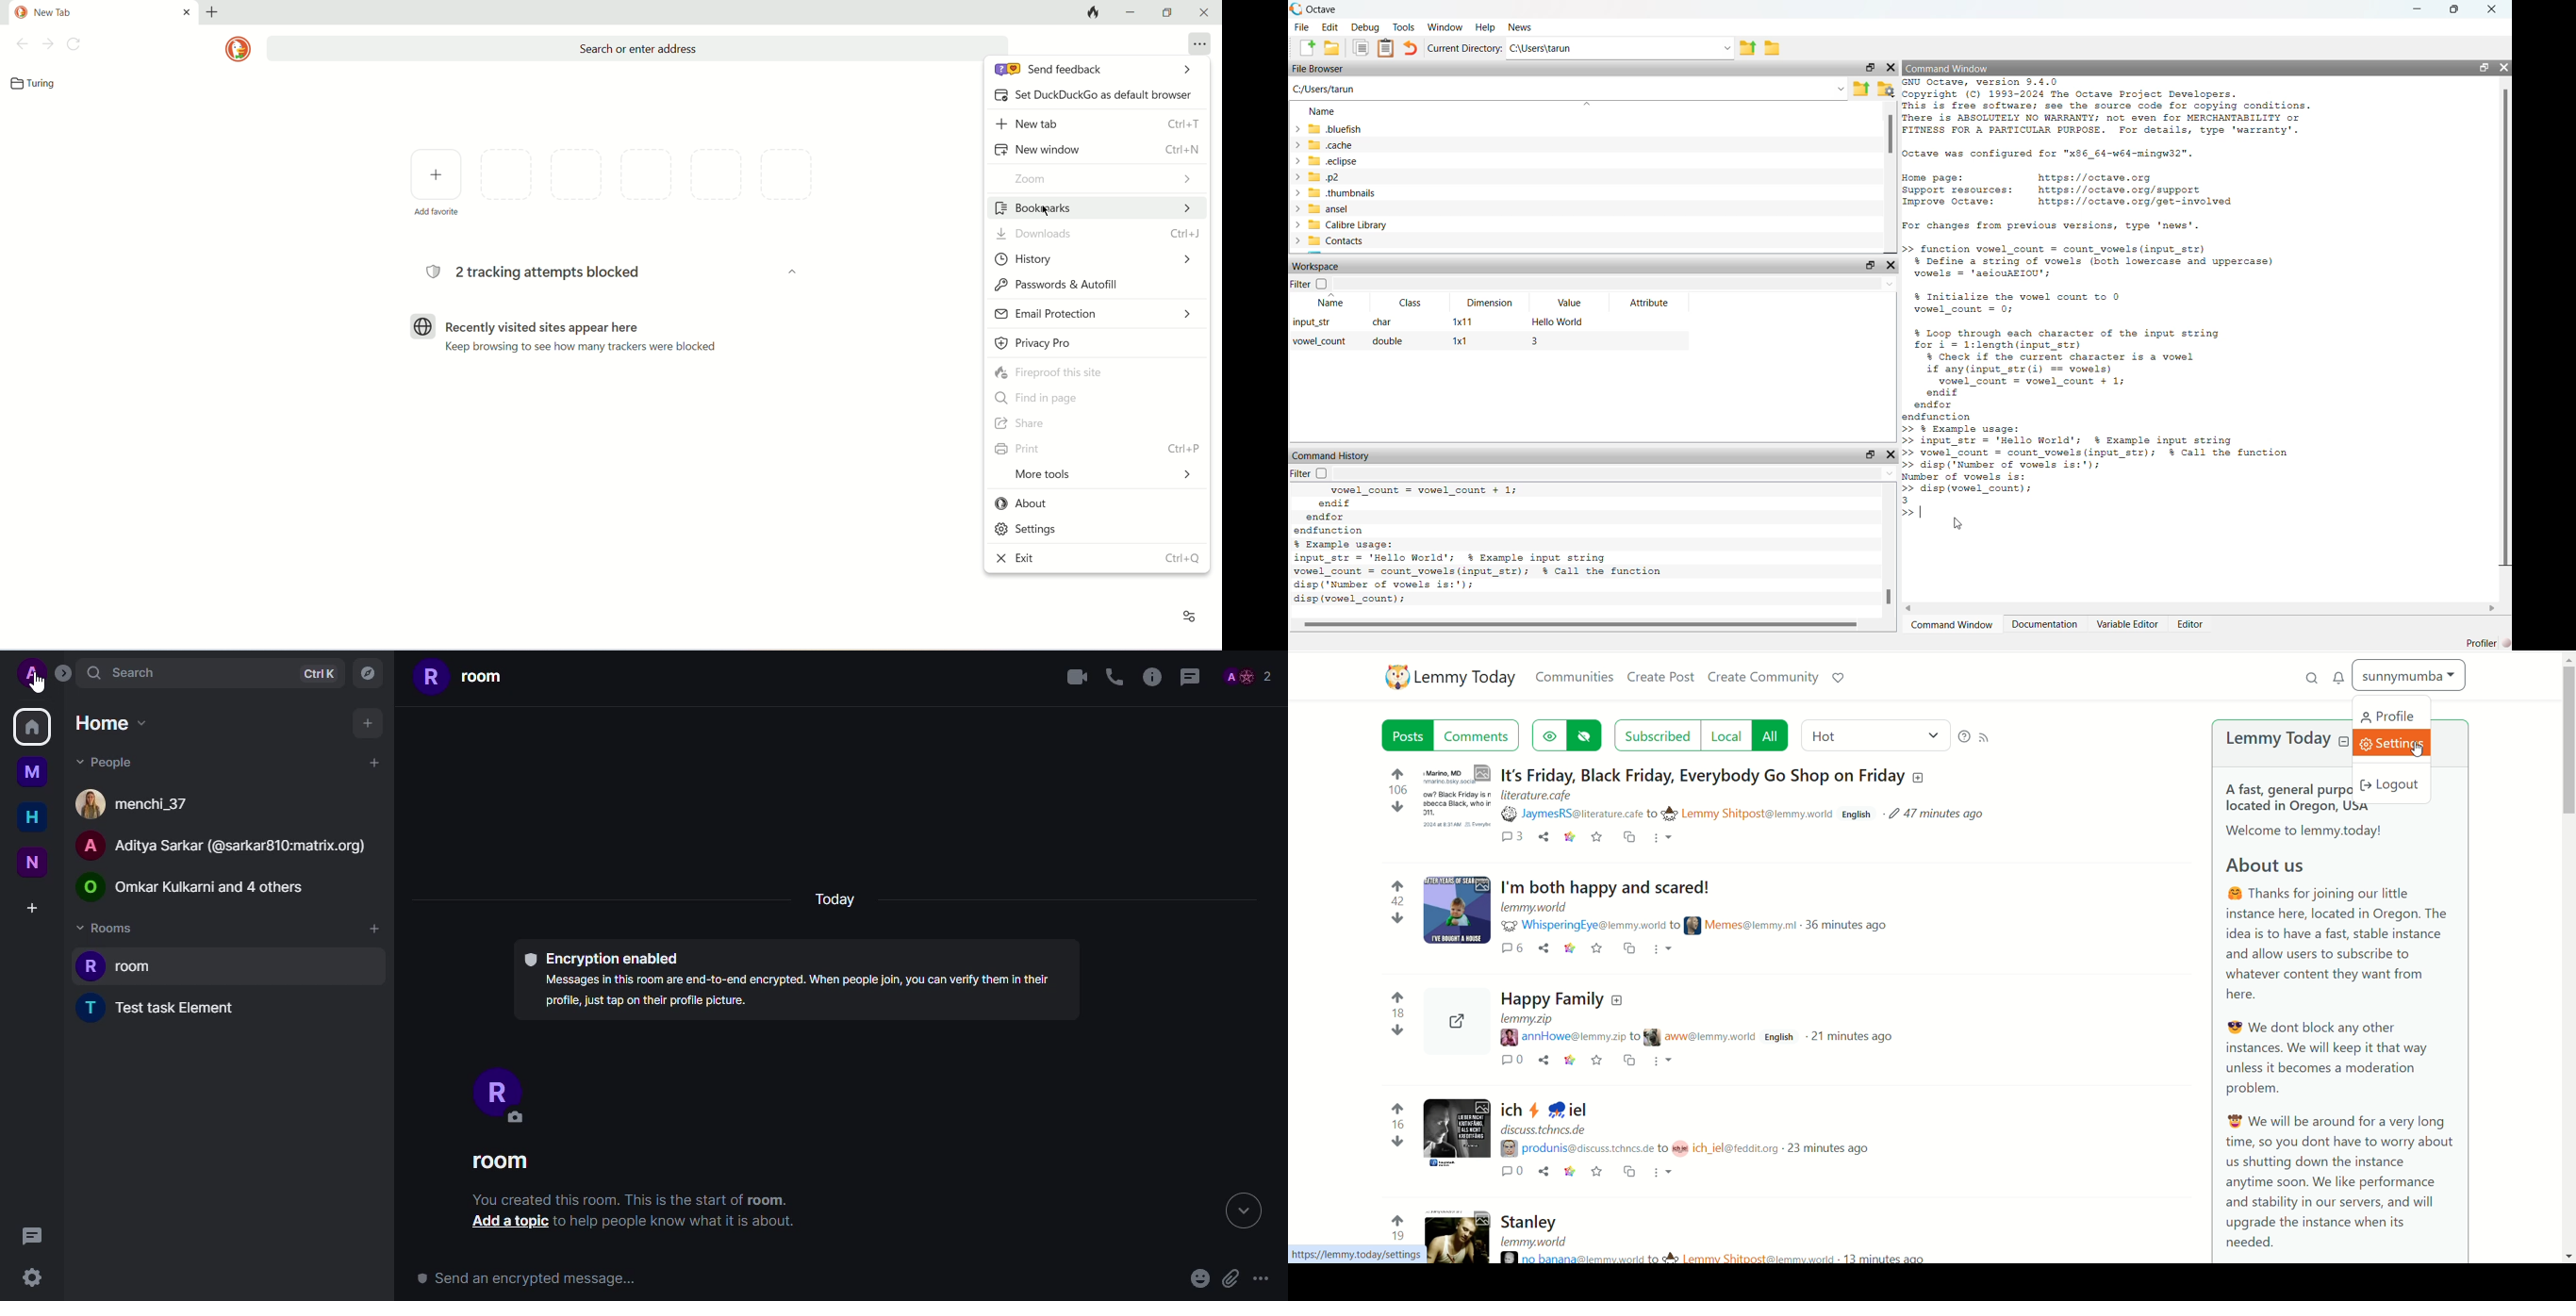  What do you see at coordinates (1511, 839) in the screenshot?
I see `comment` at bounding box center [1511, 839].